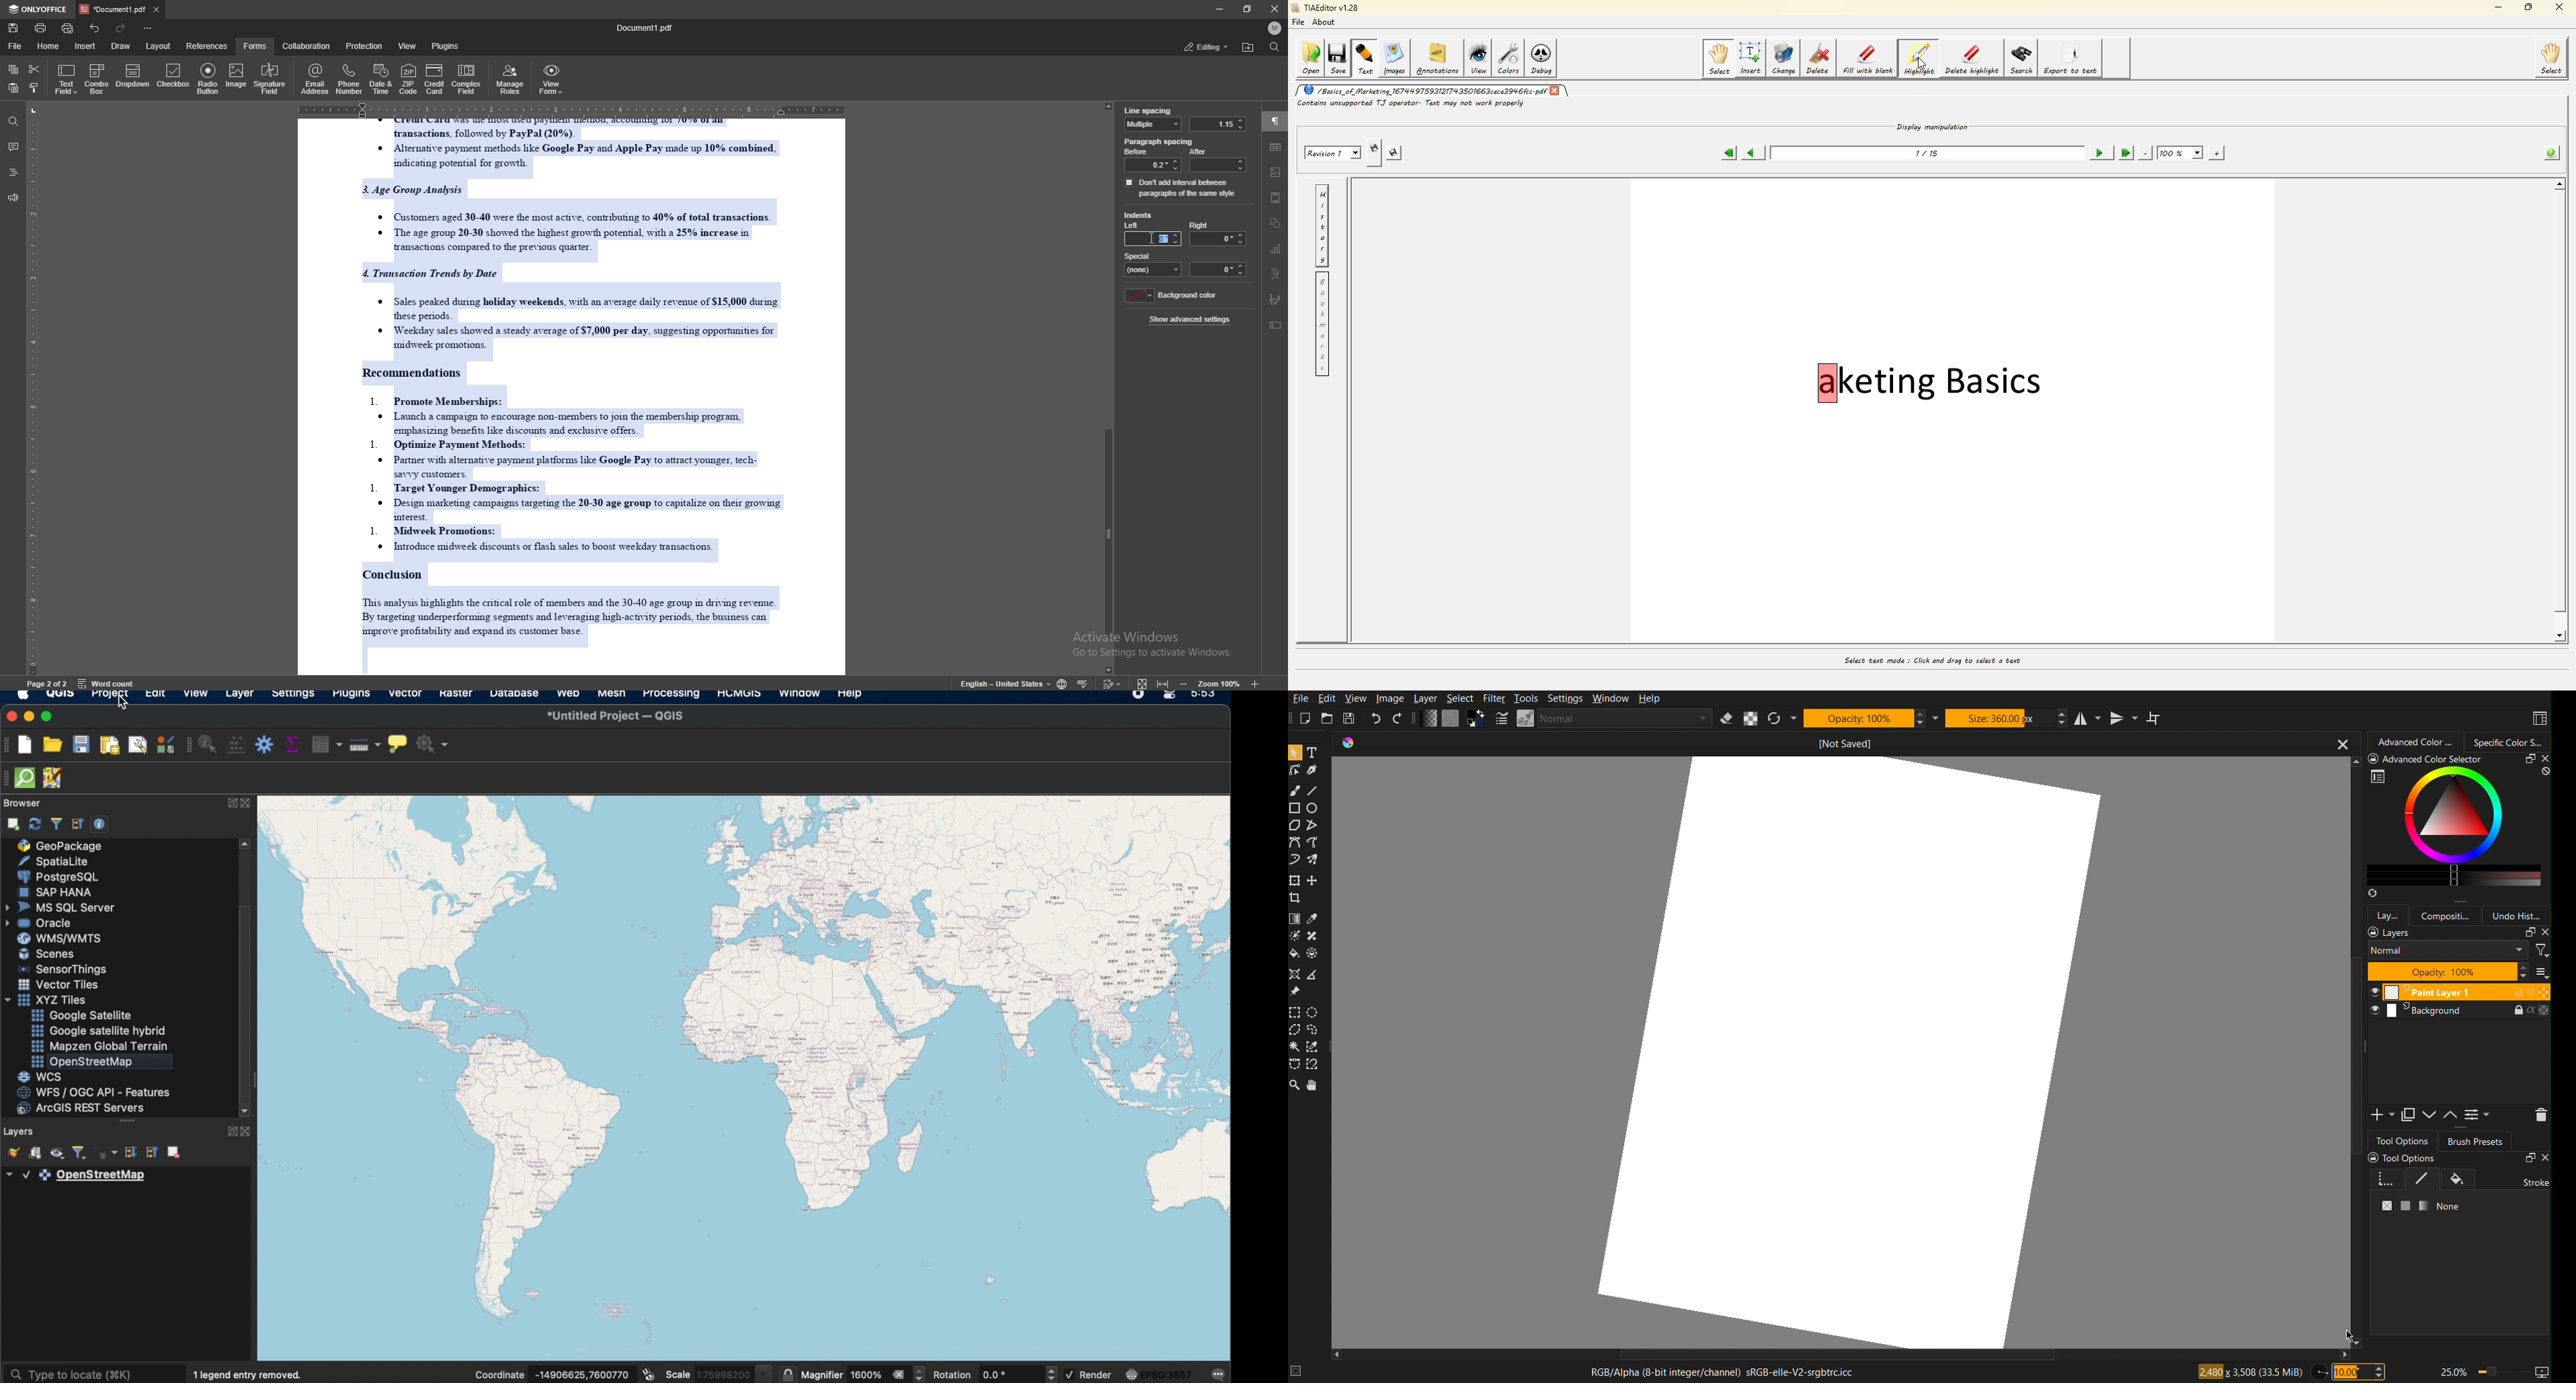  I want to click on line spacing, so click(1148, 111).